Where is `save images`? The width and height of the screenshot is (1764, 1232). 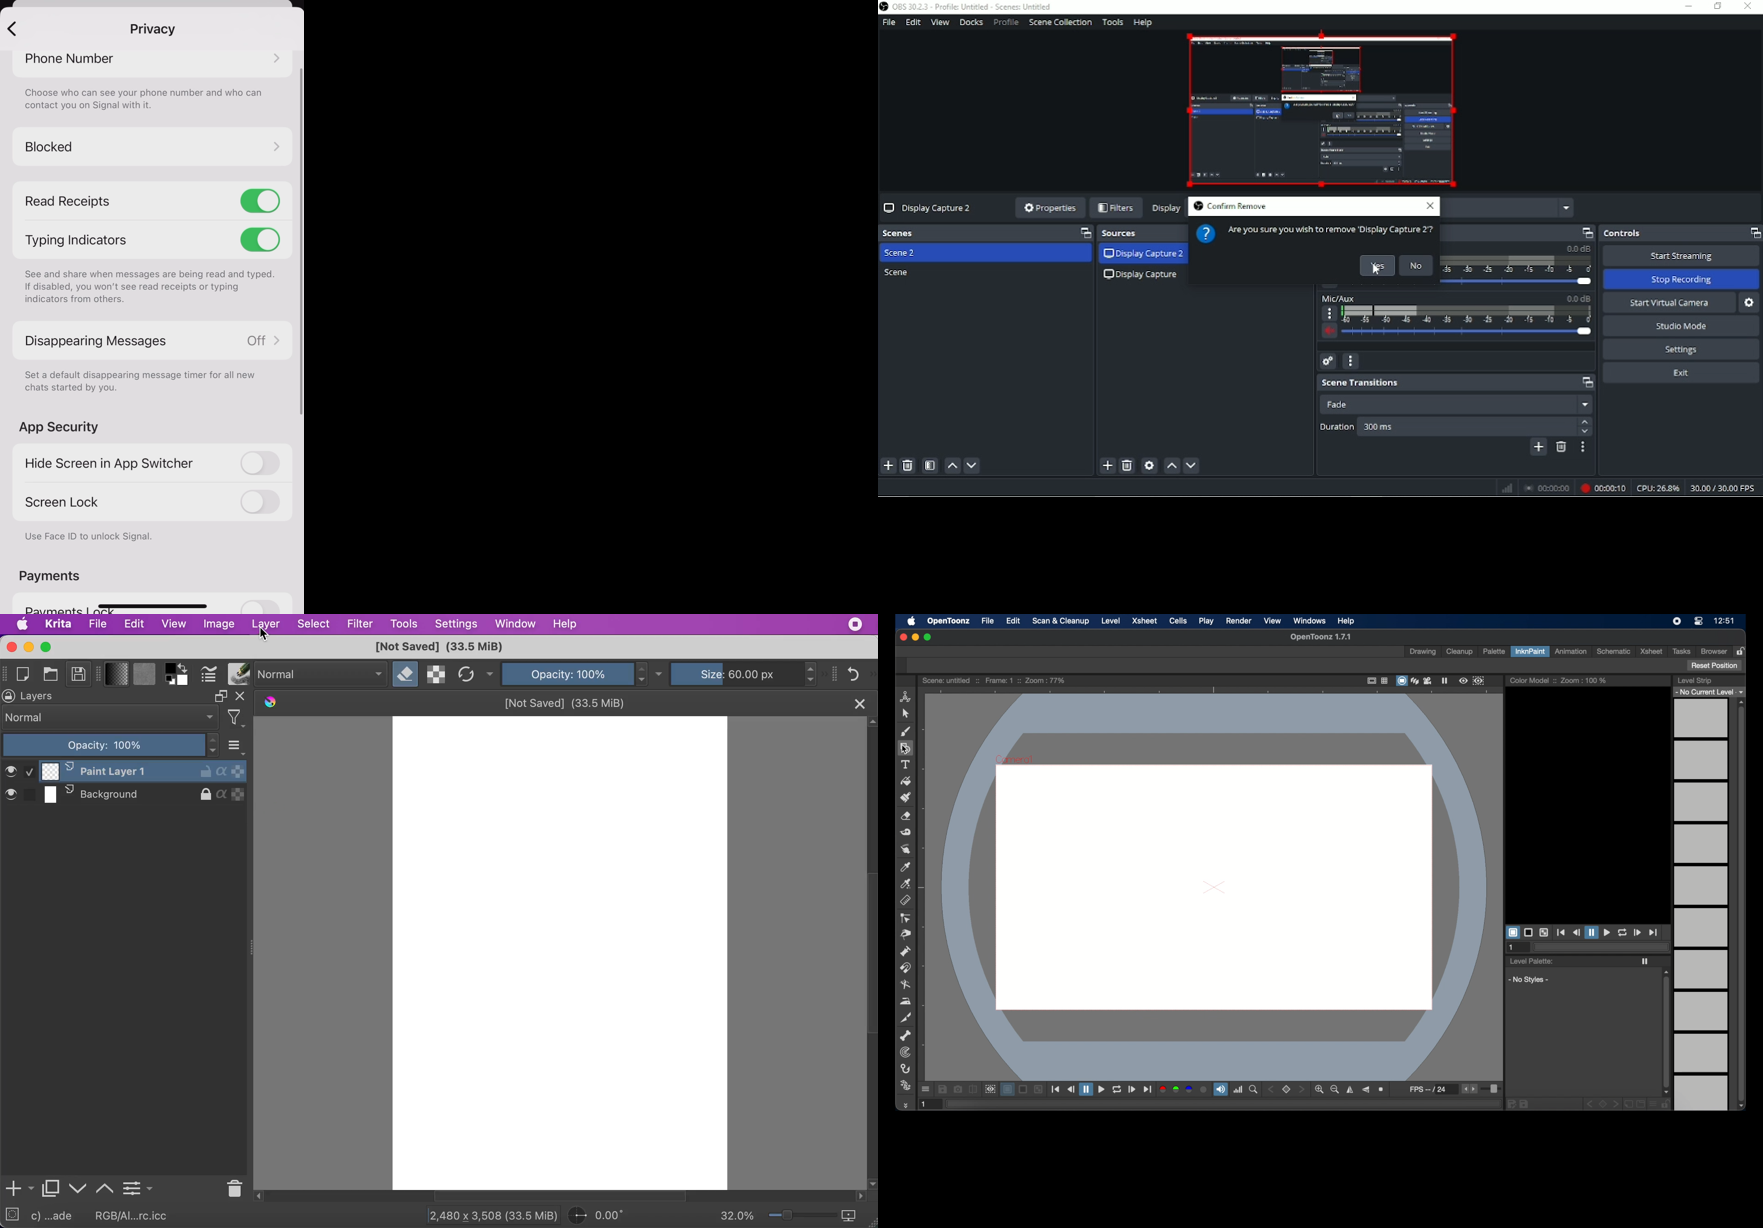 save images is located at coordinates (942, 1090).